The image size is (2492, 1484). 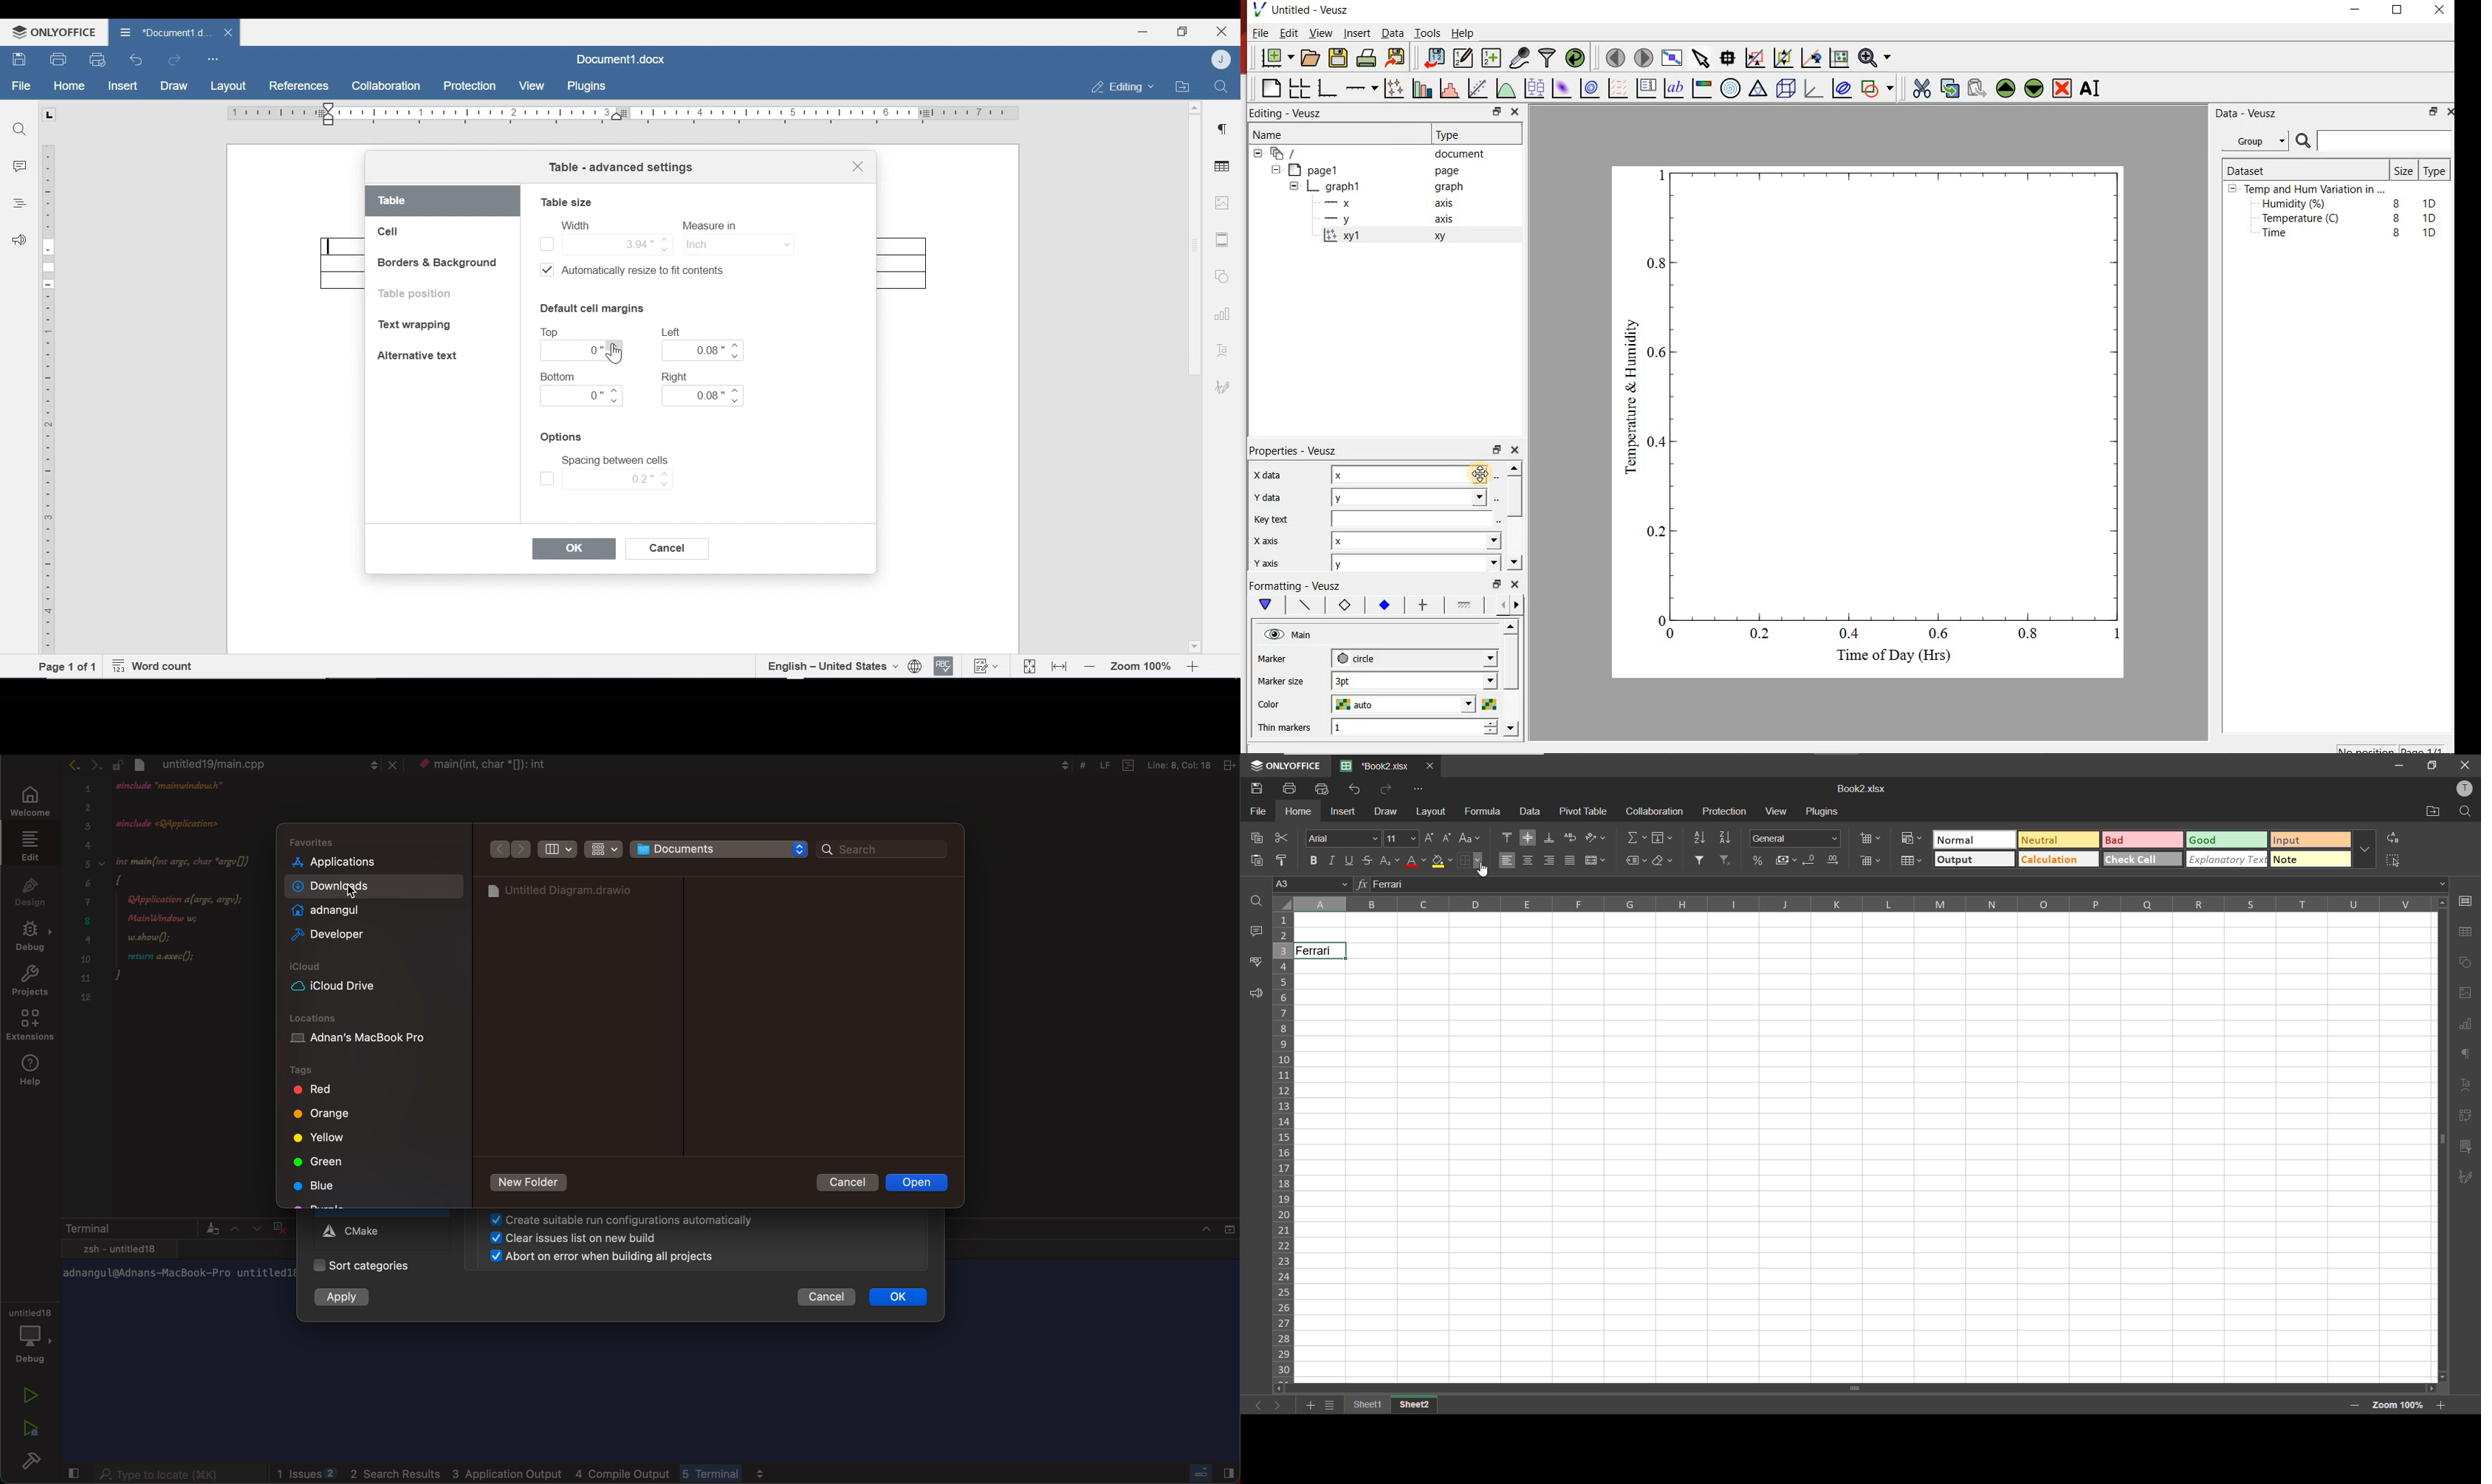 I want to click on logs, so click(x=525, y=1471).